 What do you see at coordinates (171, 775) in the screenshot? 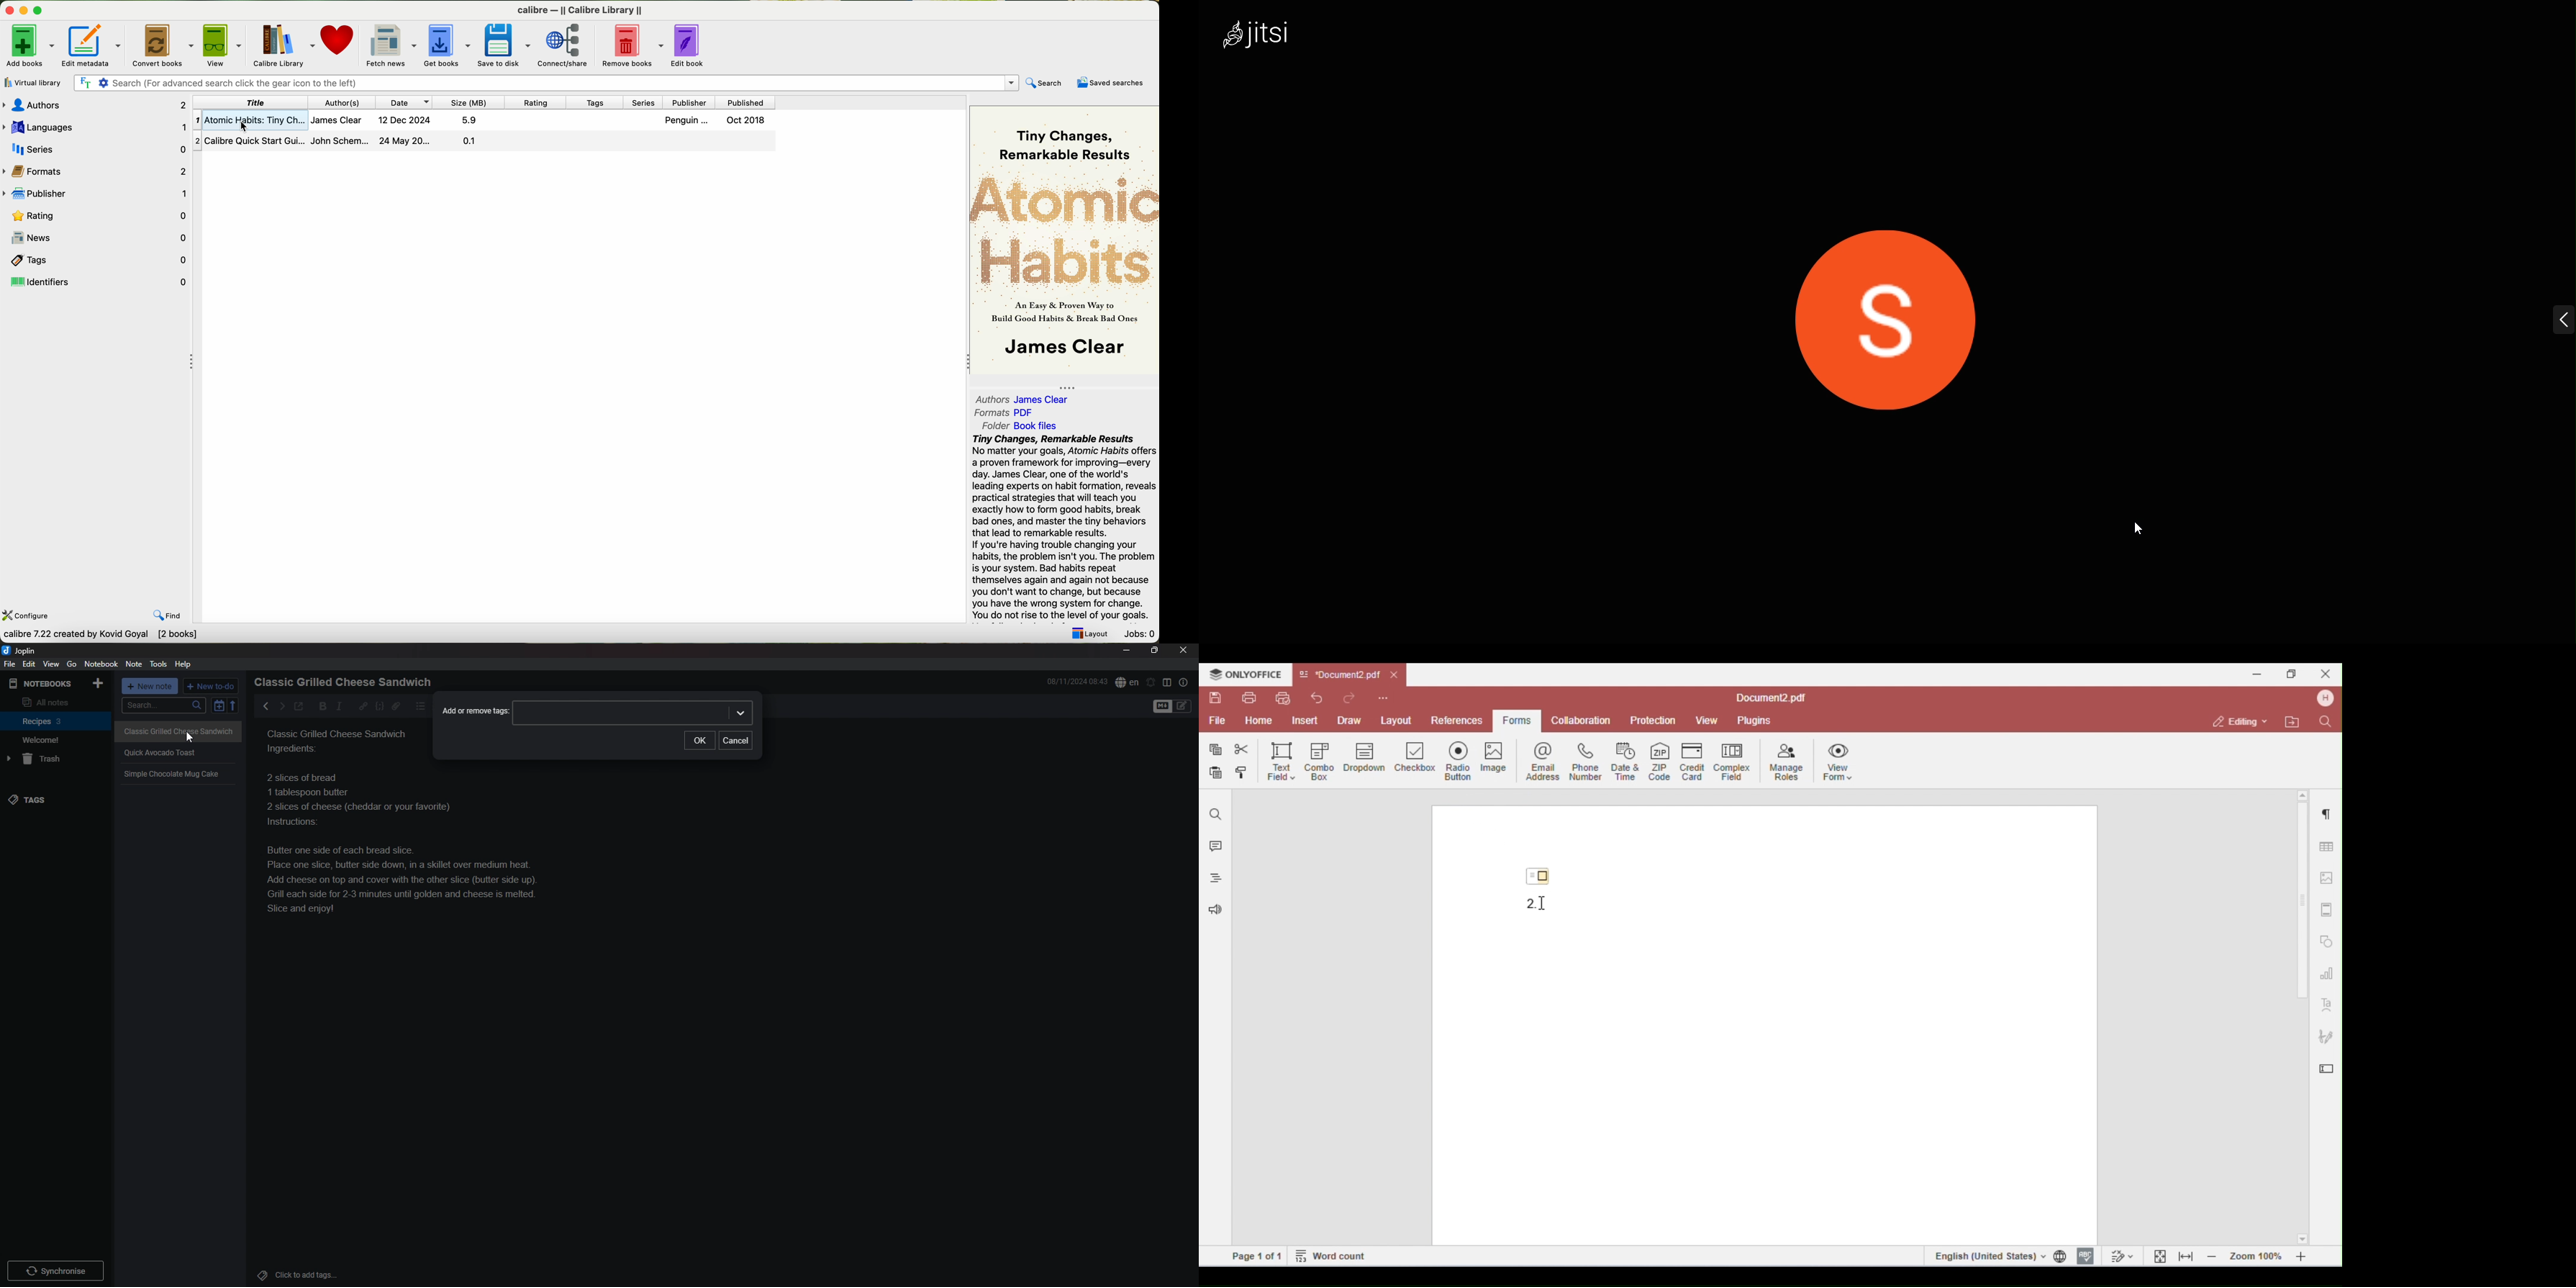
I see `recipe` at bounding box center [171, 775].